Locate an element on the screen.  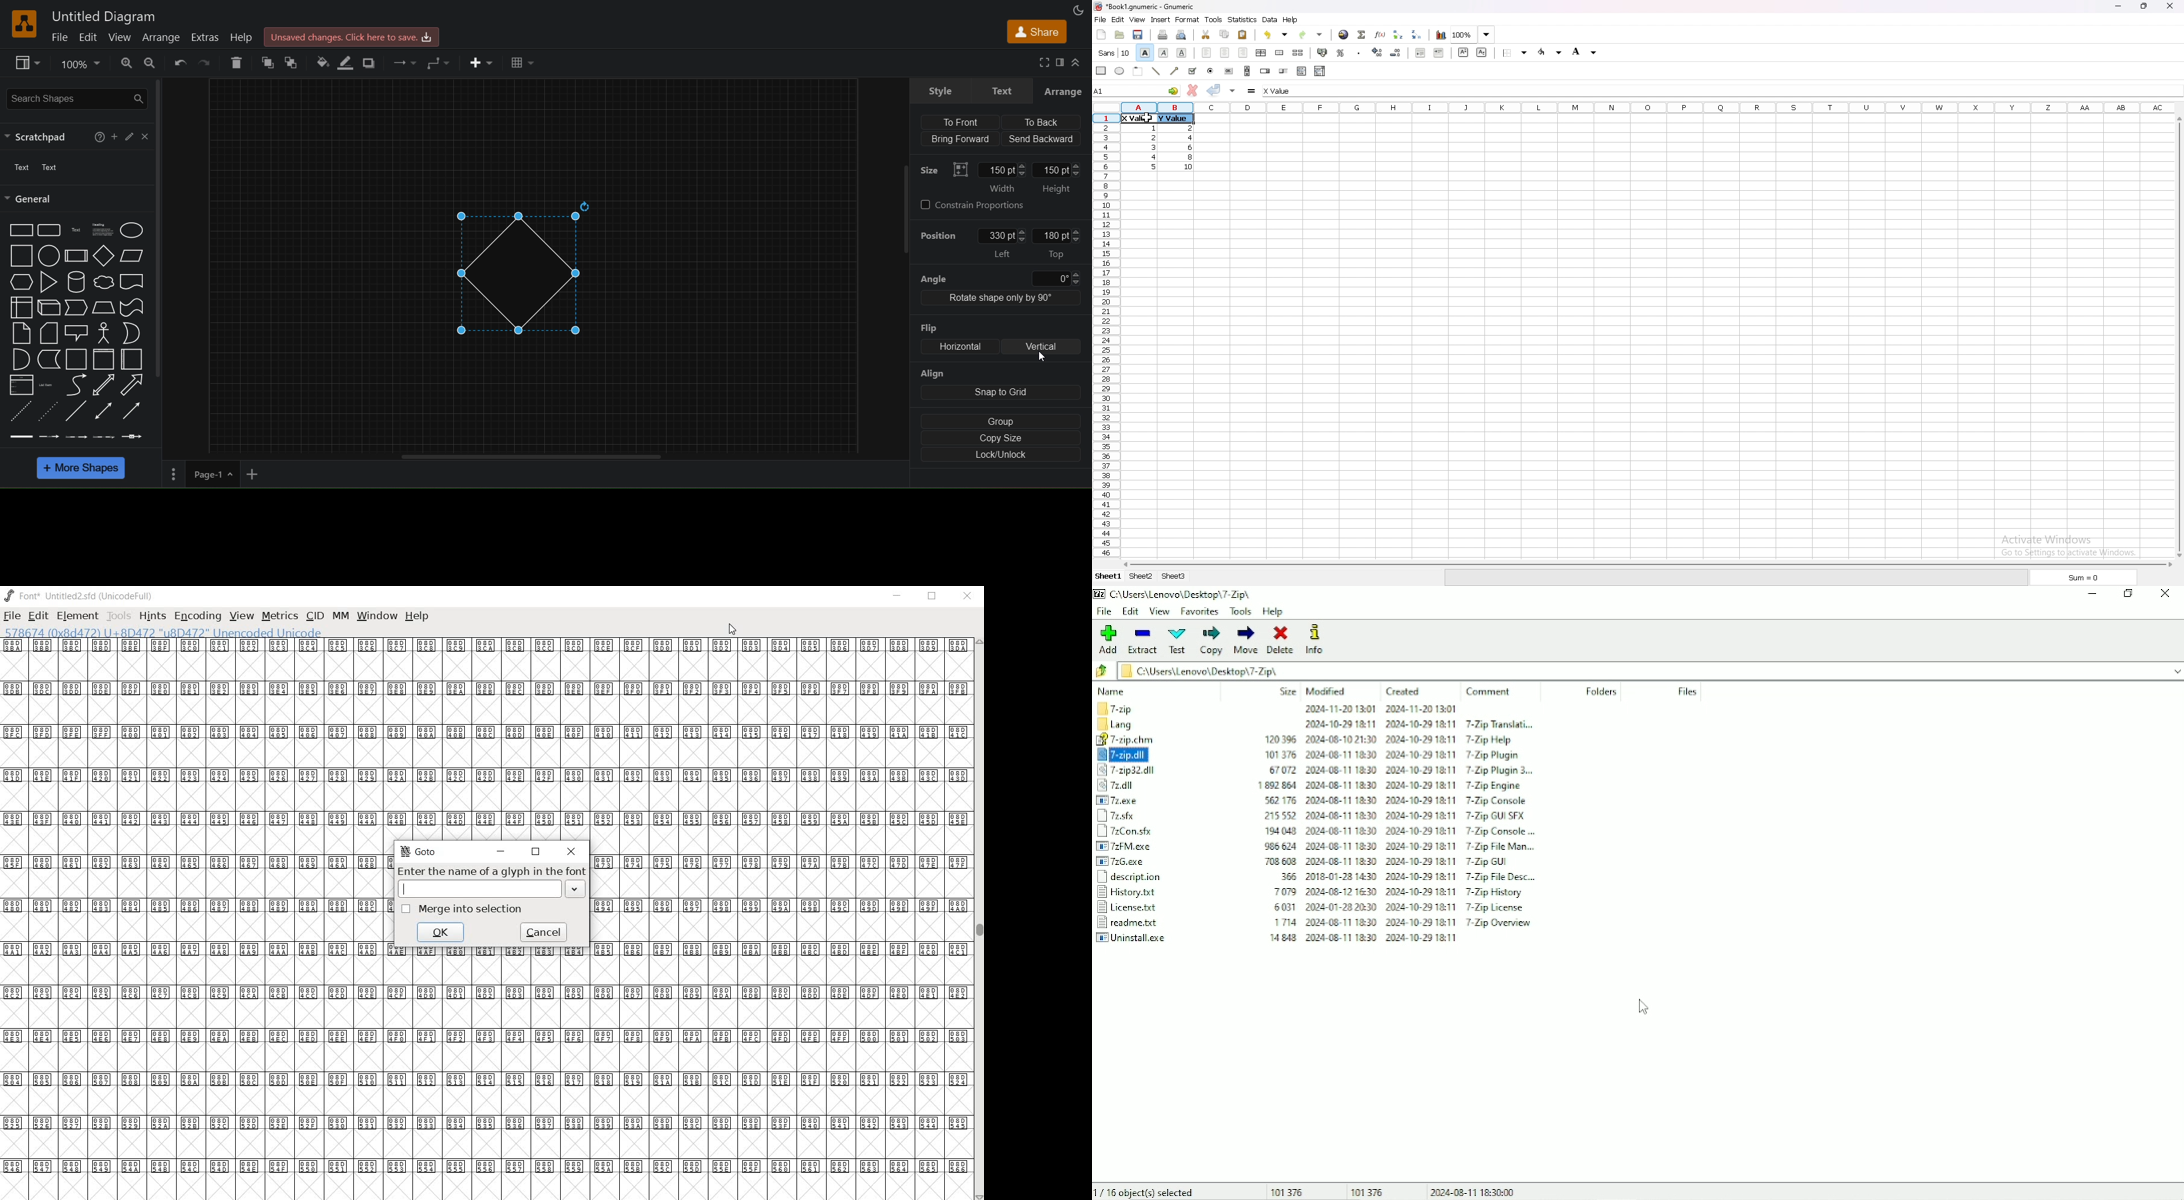
border is located at coordinates (1516, 52).